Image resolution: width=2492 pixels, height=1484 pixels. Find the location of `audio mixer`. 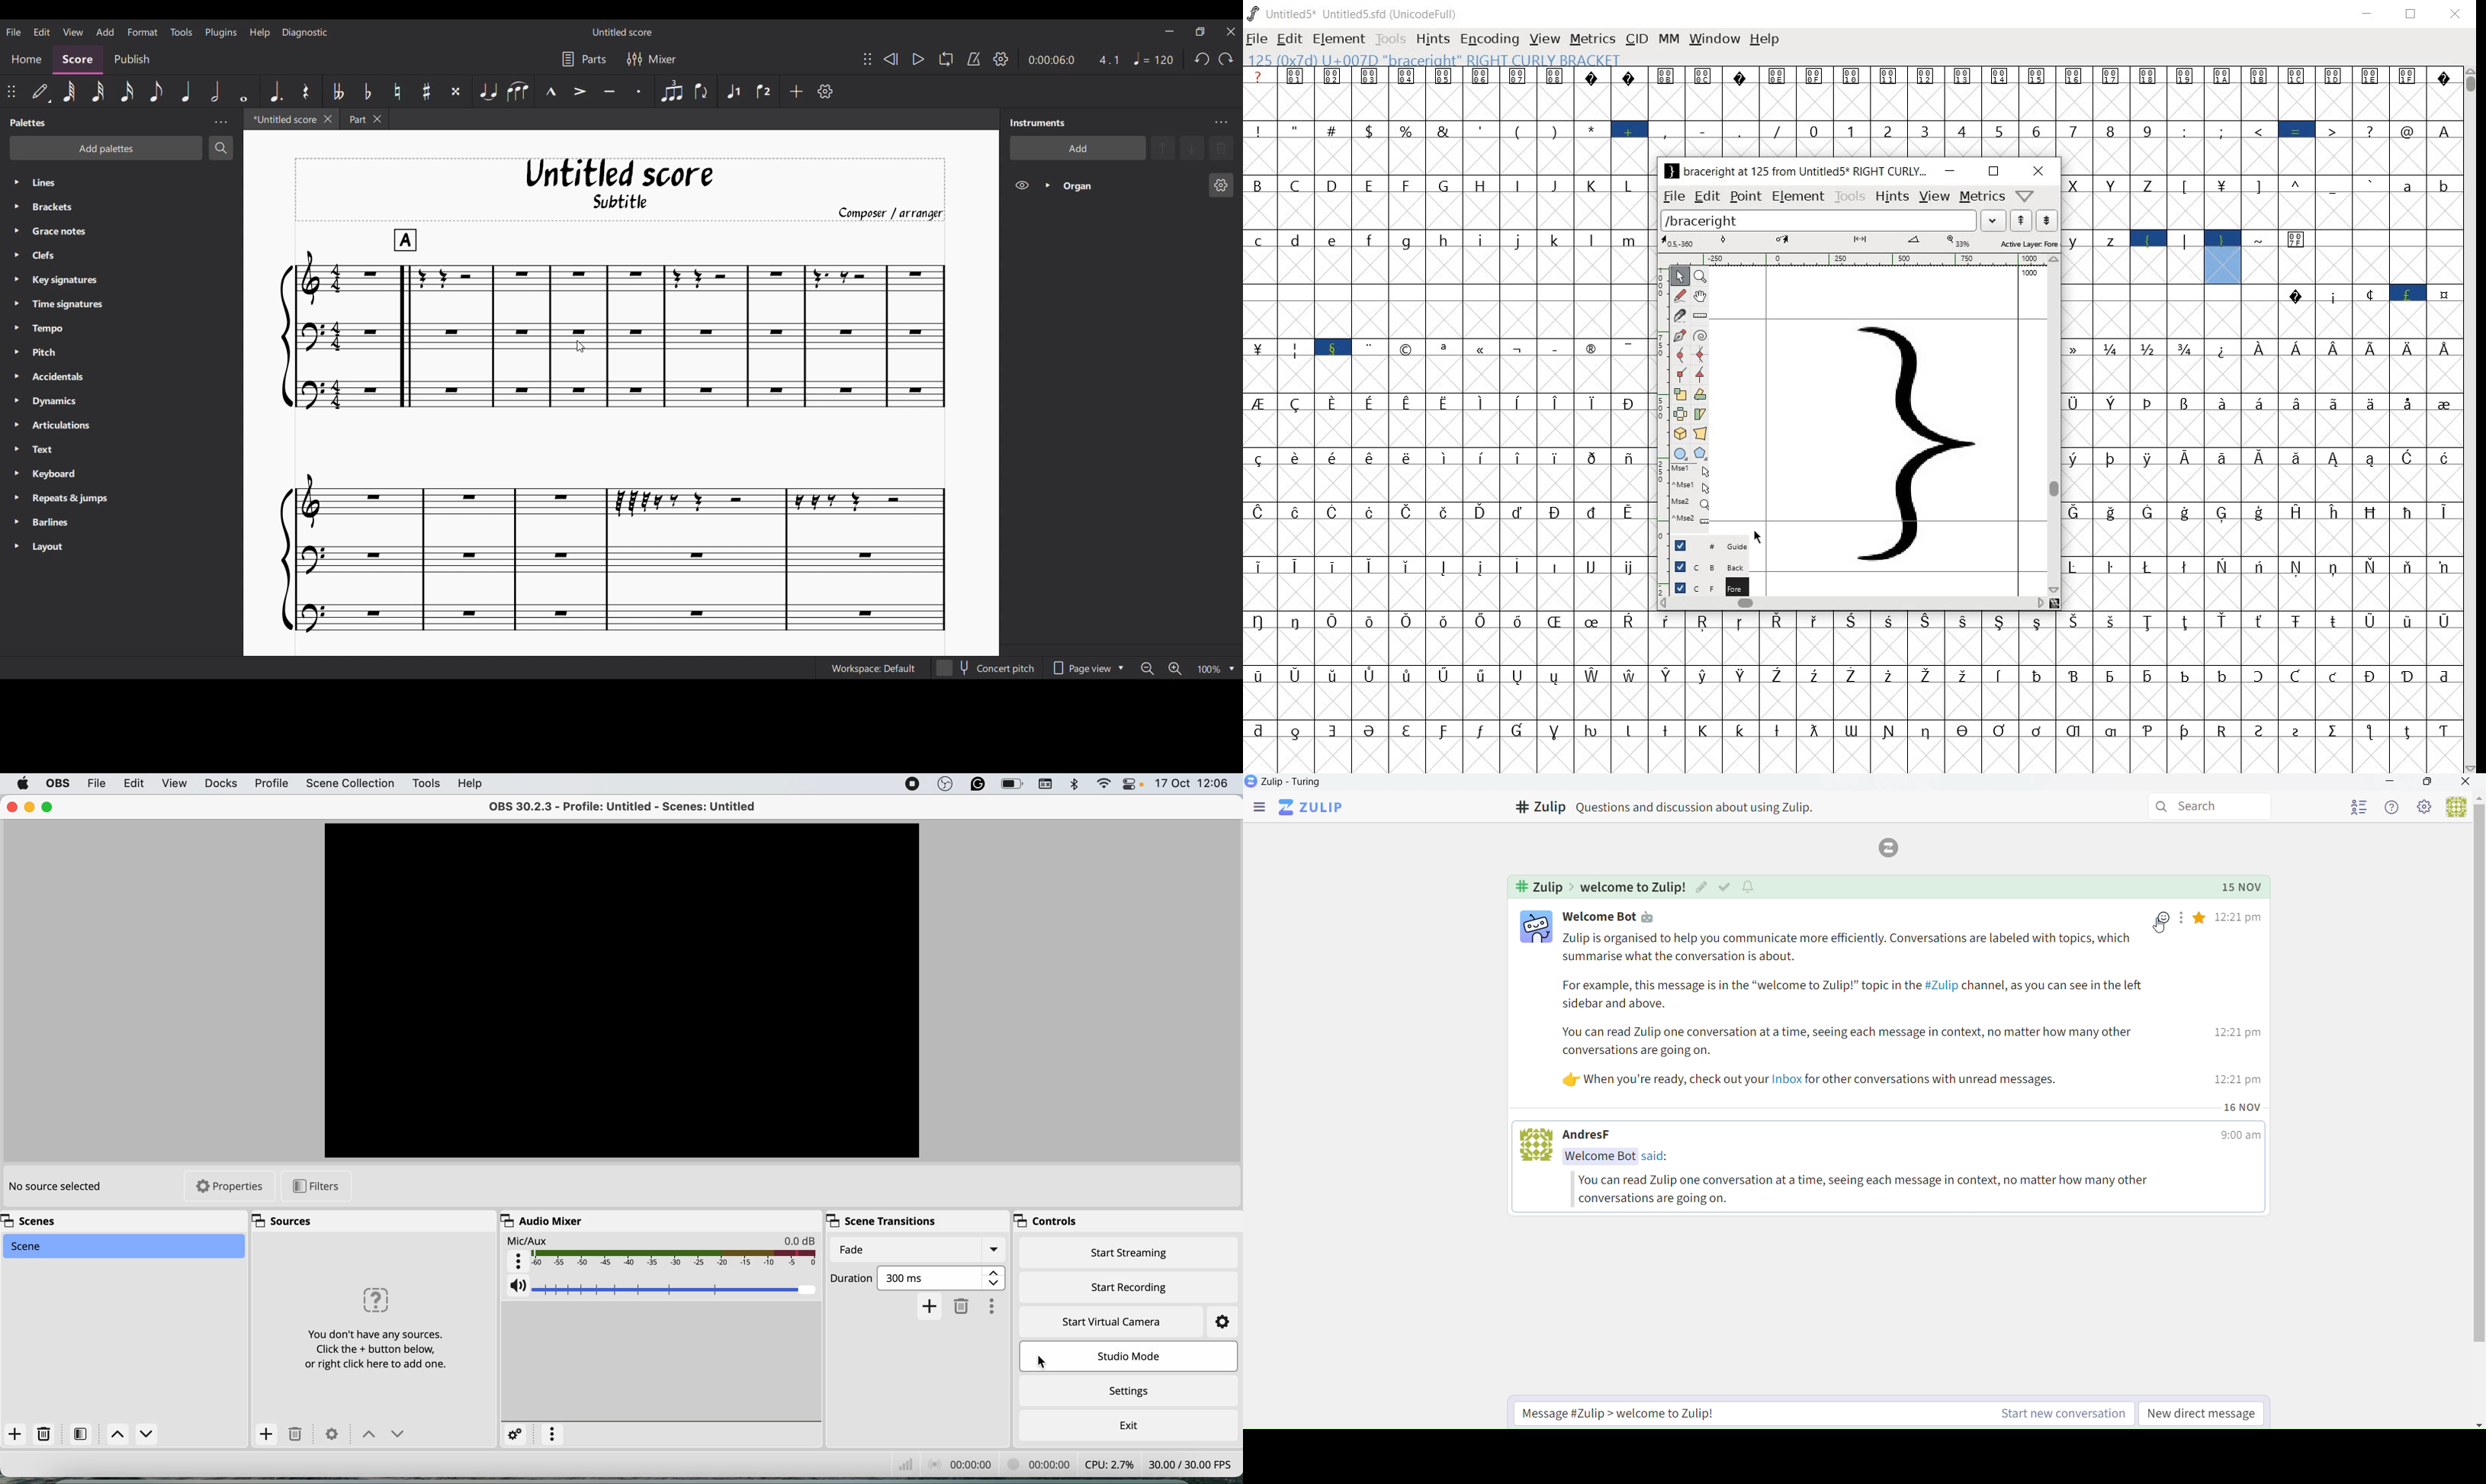

audio mixer is located at coordinates (543, 1220).